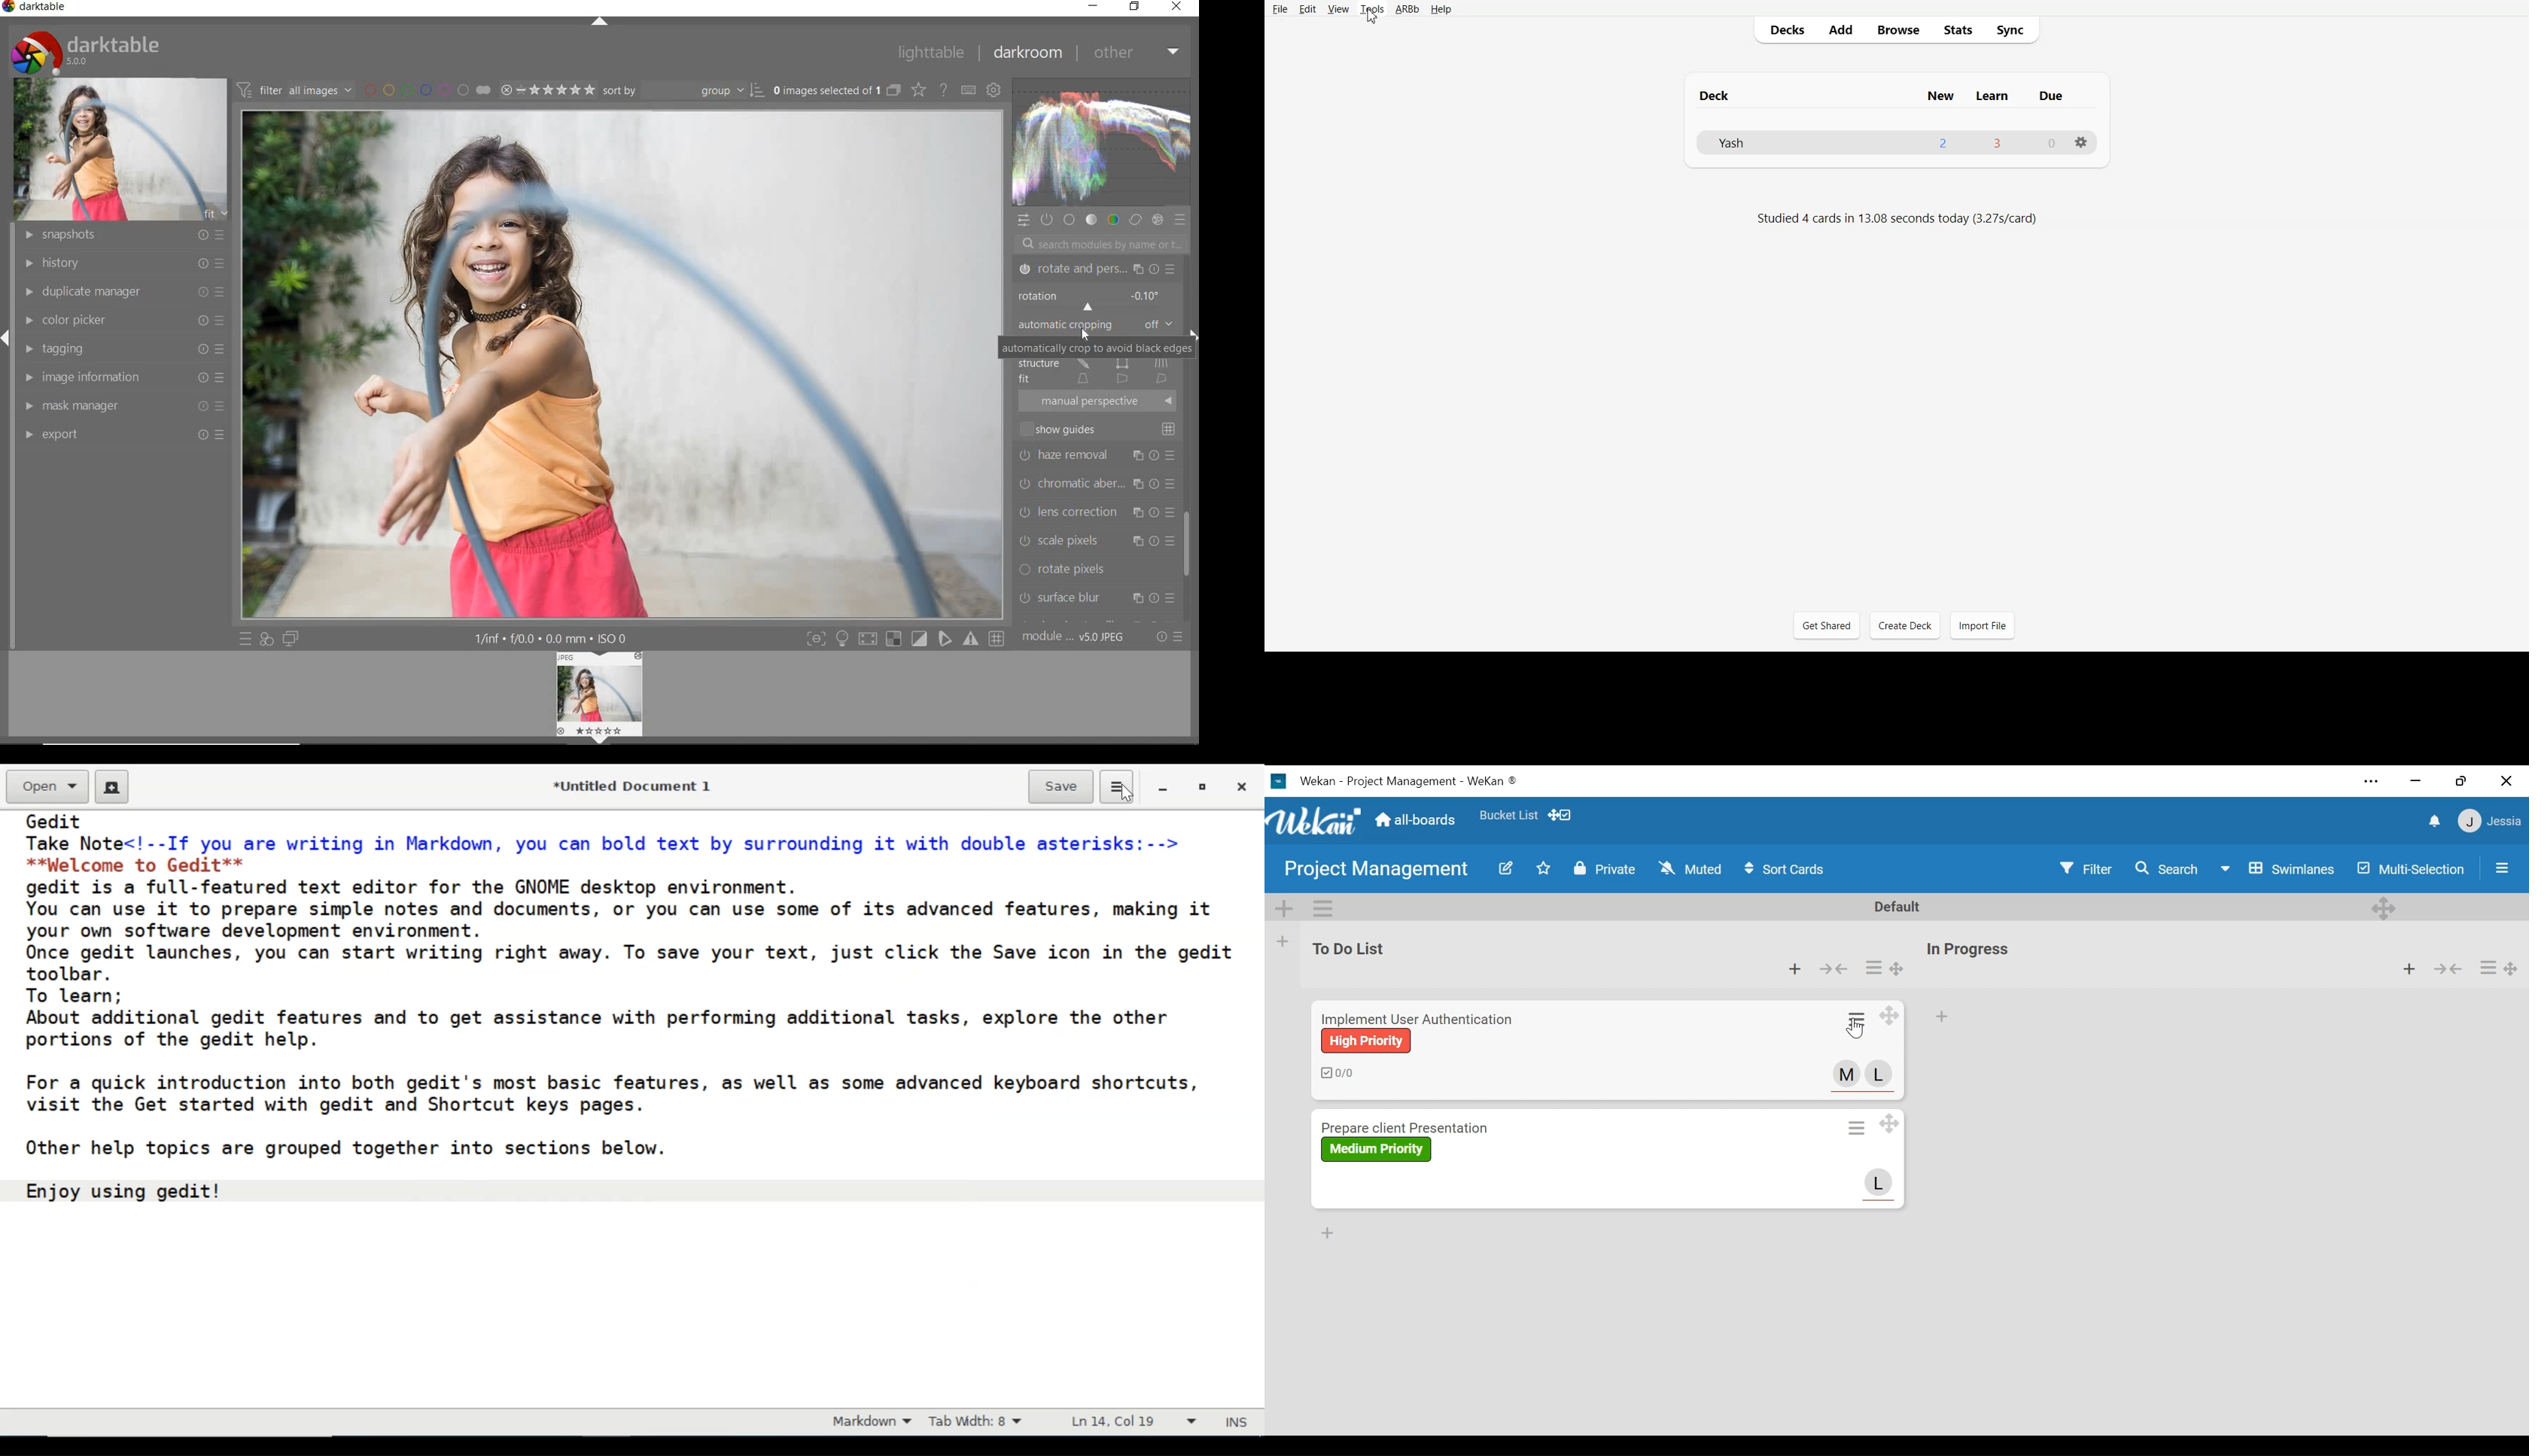  Describe the element at coordinates (1859, 1127) in the screenshot. I see `Card actions` at that location.